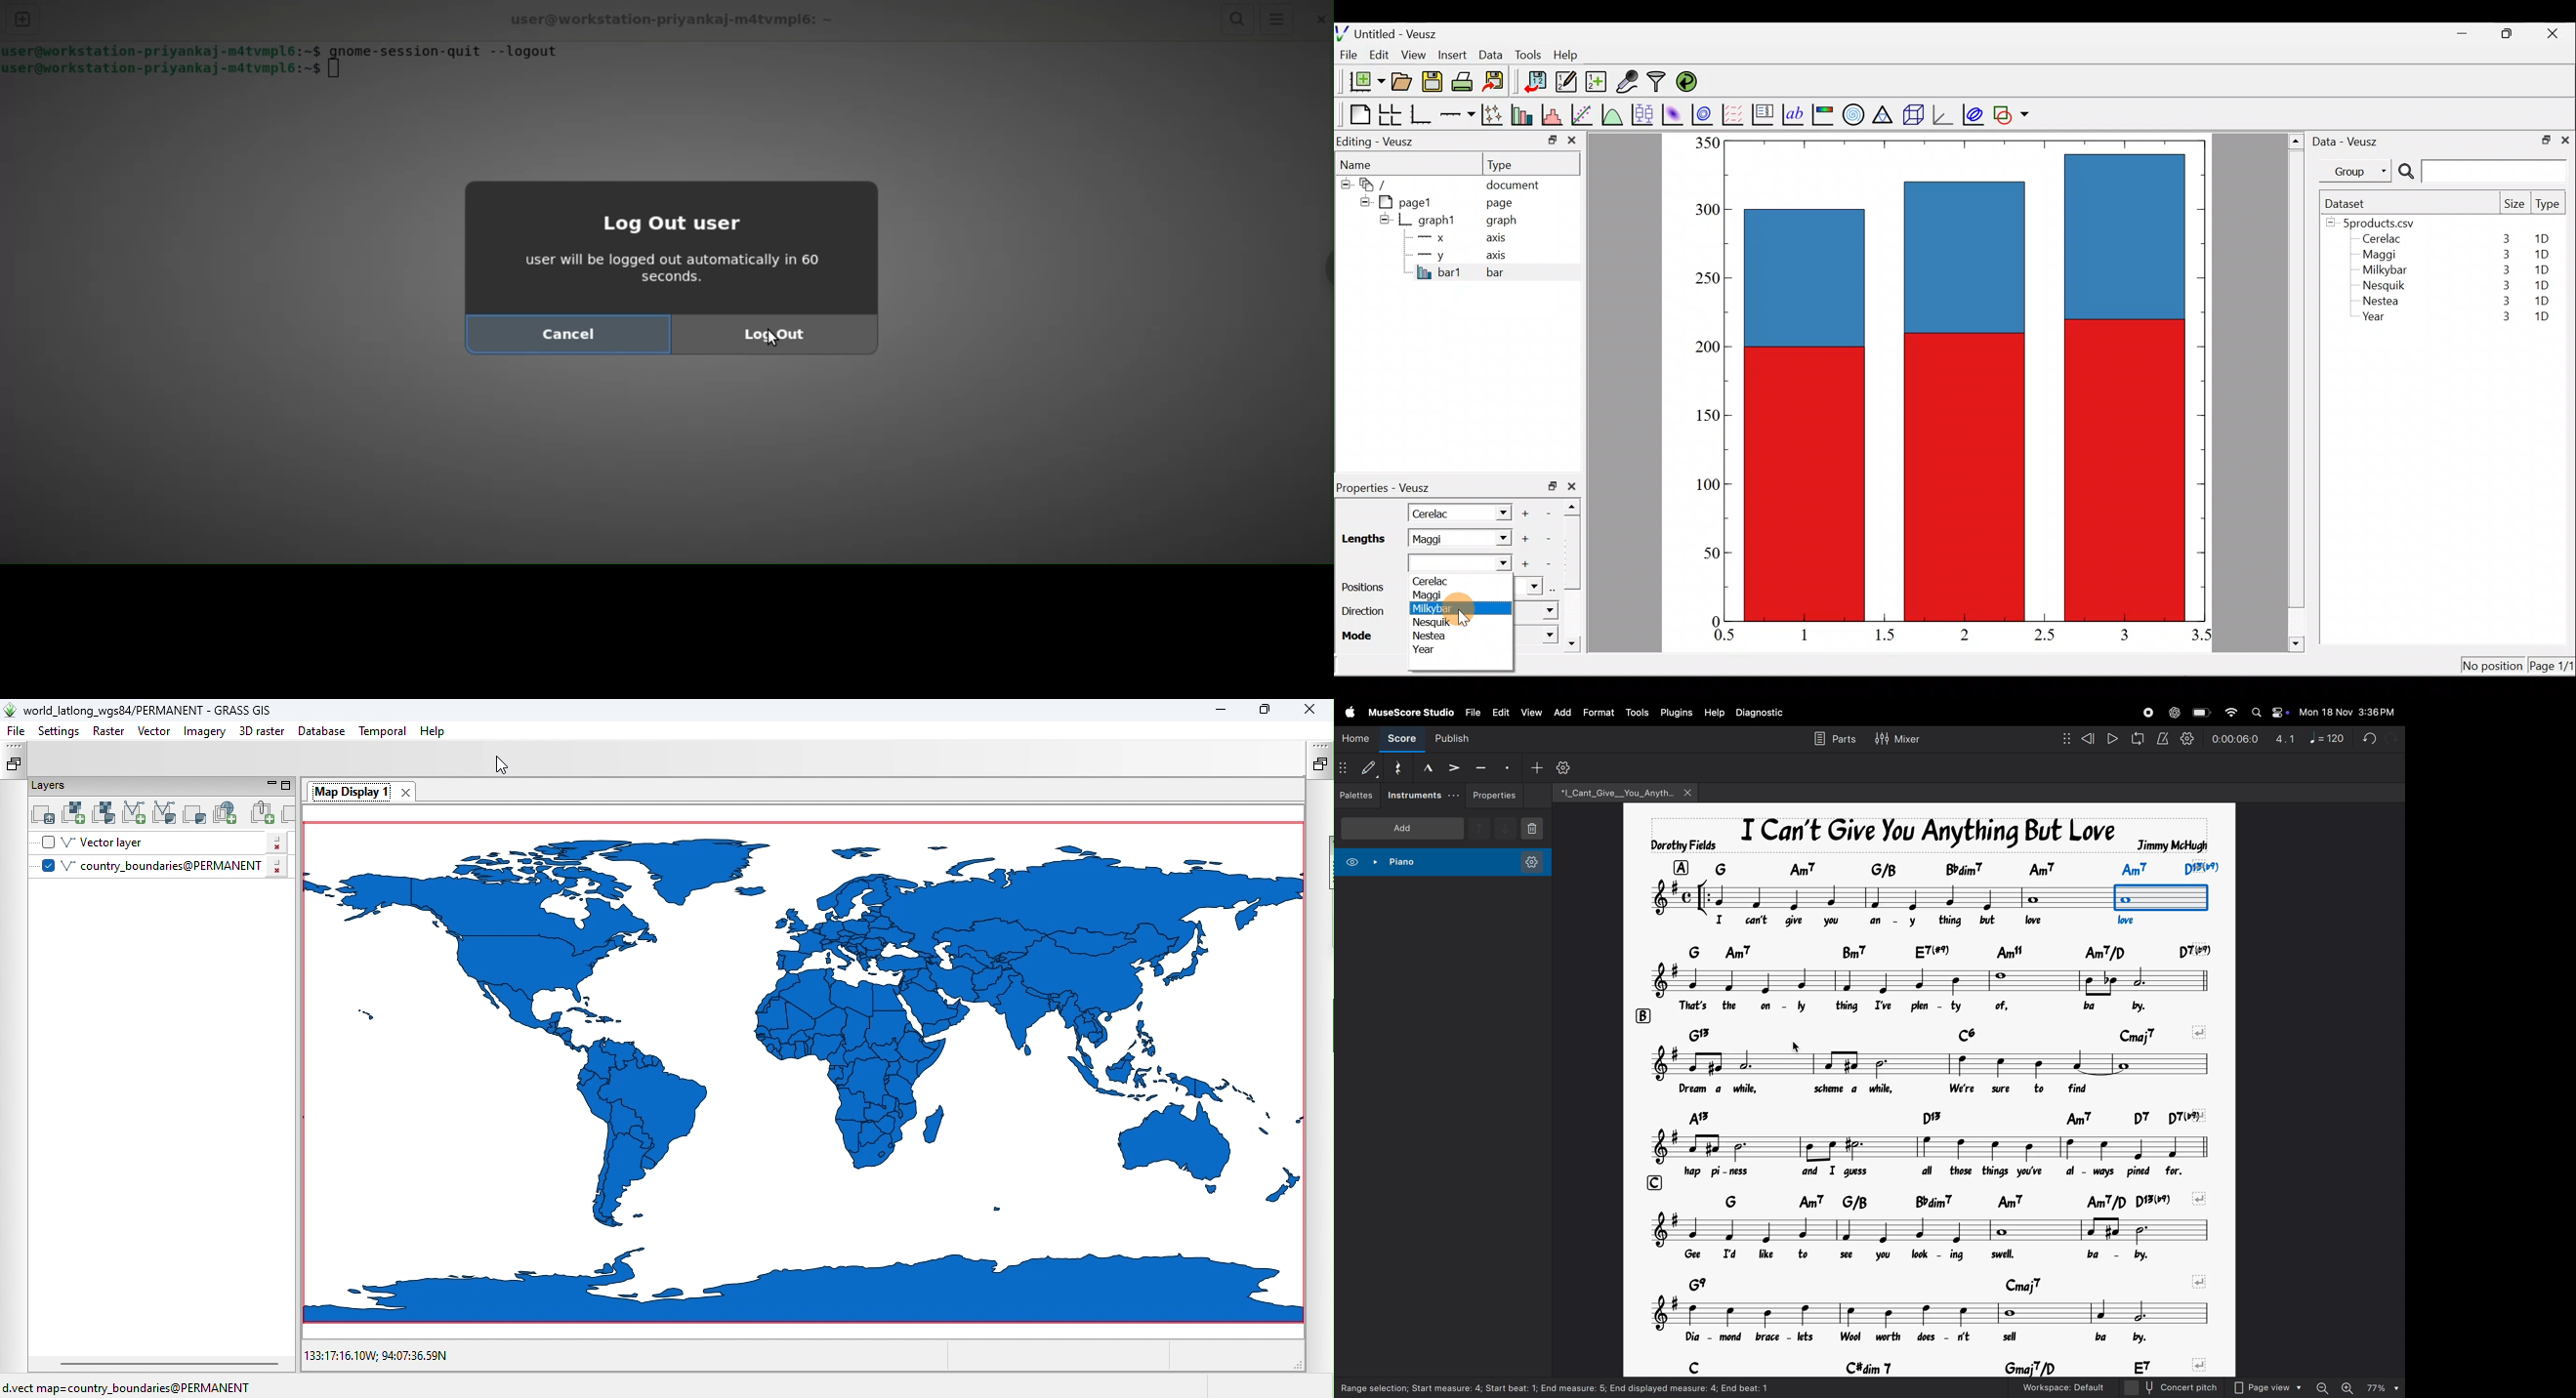  Describe the element at coordinates (1362, 200) in the screenshot. I see `hide` at that location.